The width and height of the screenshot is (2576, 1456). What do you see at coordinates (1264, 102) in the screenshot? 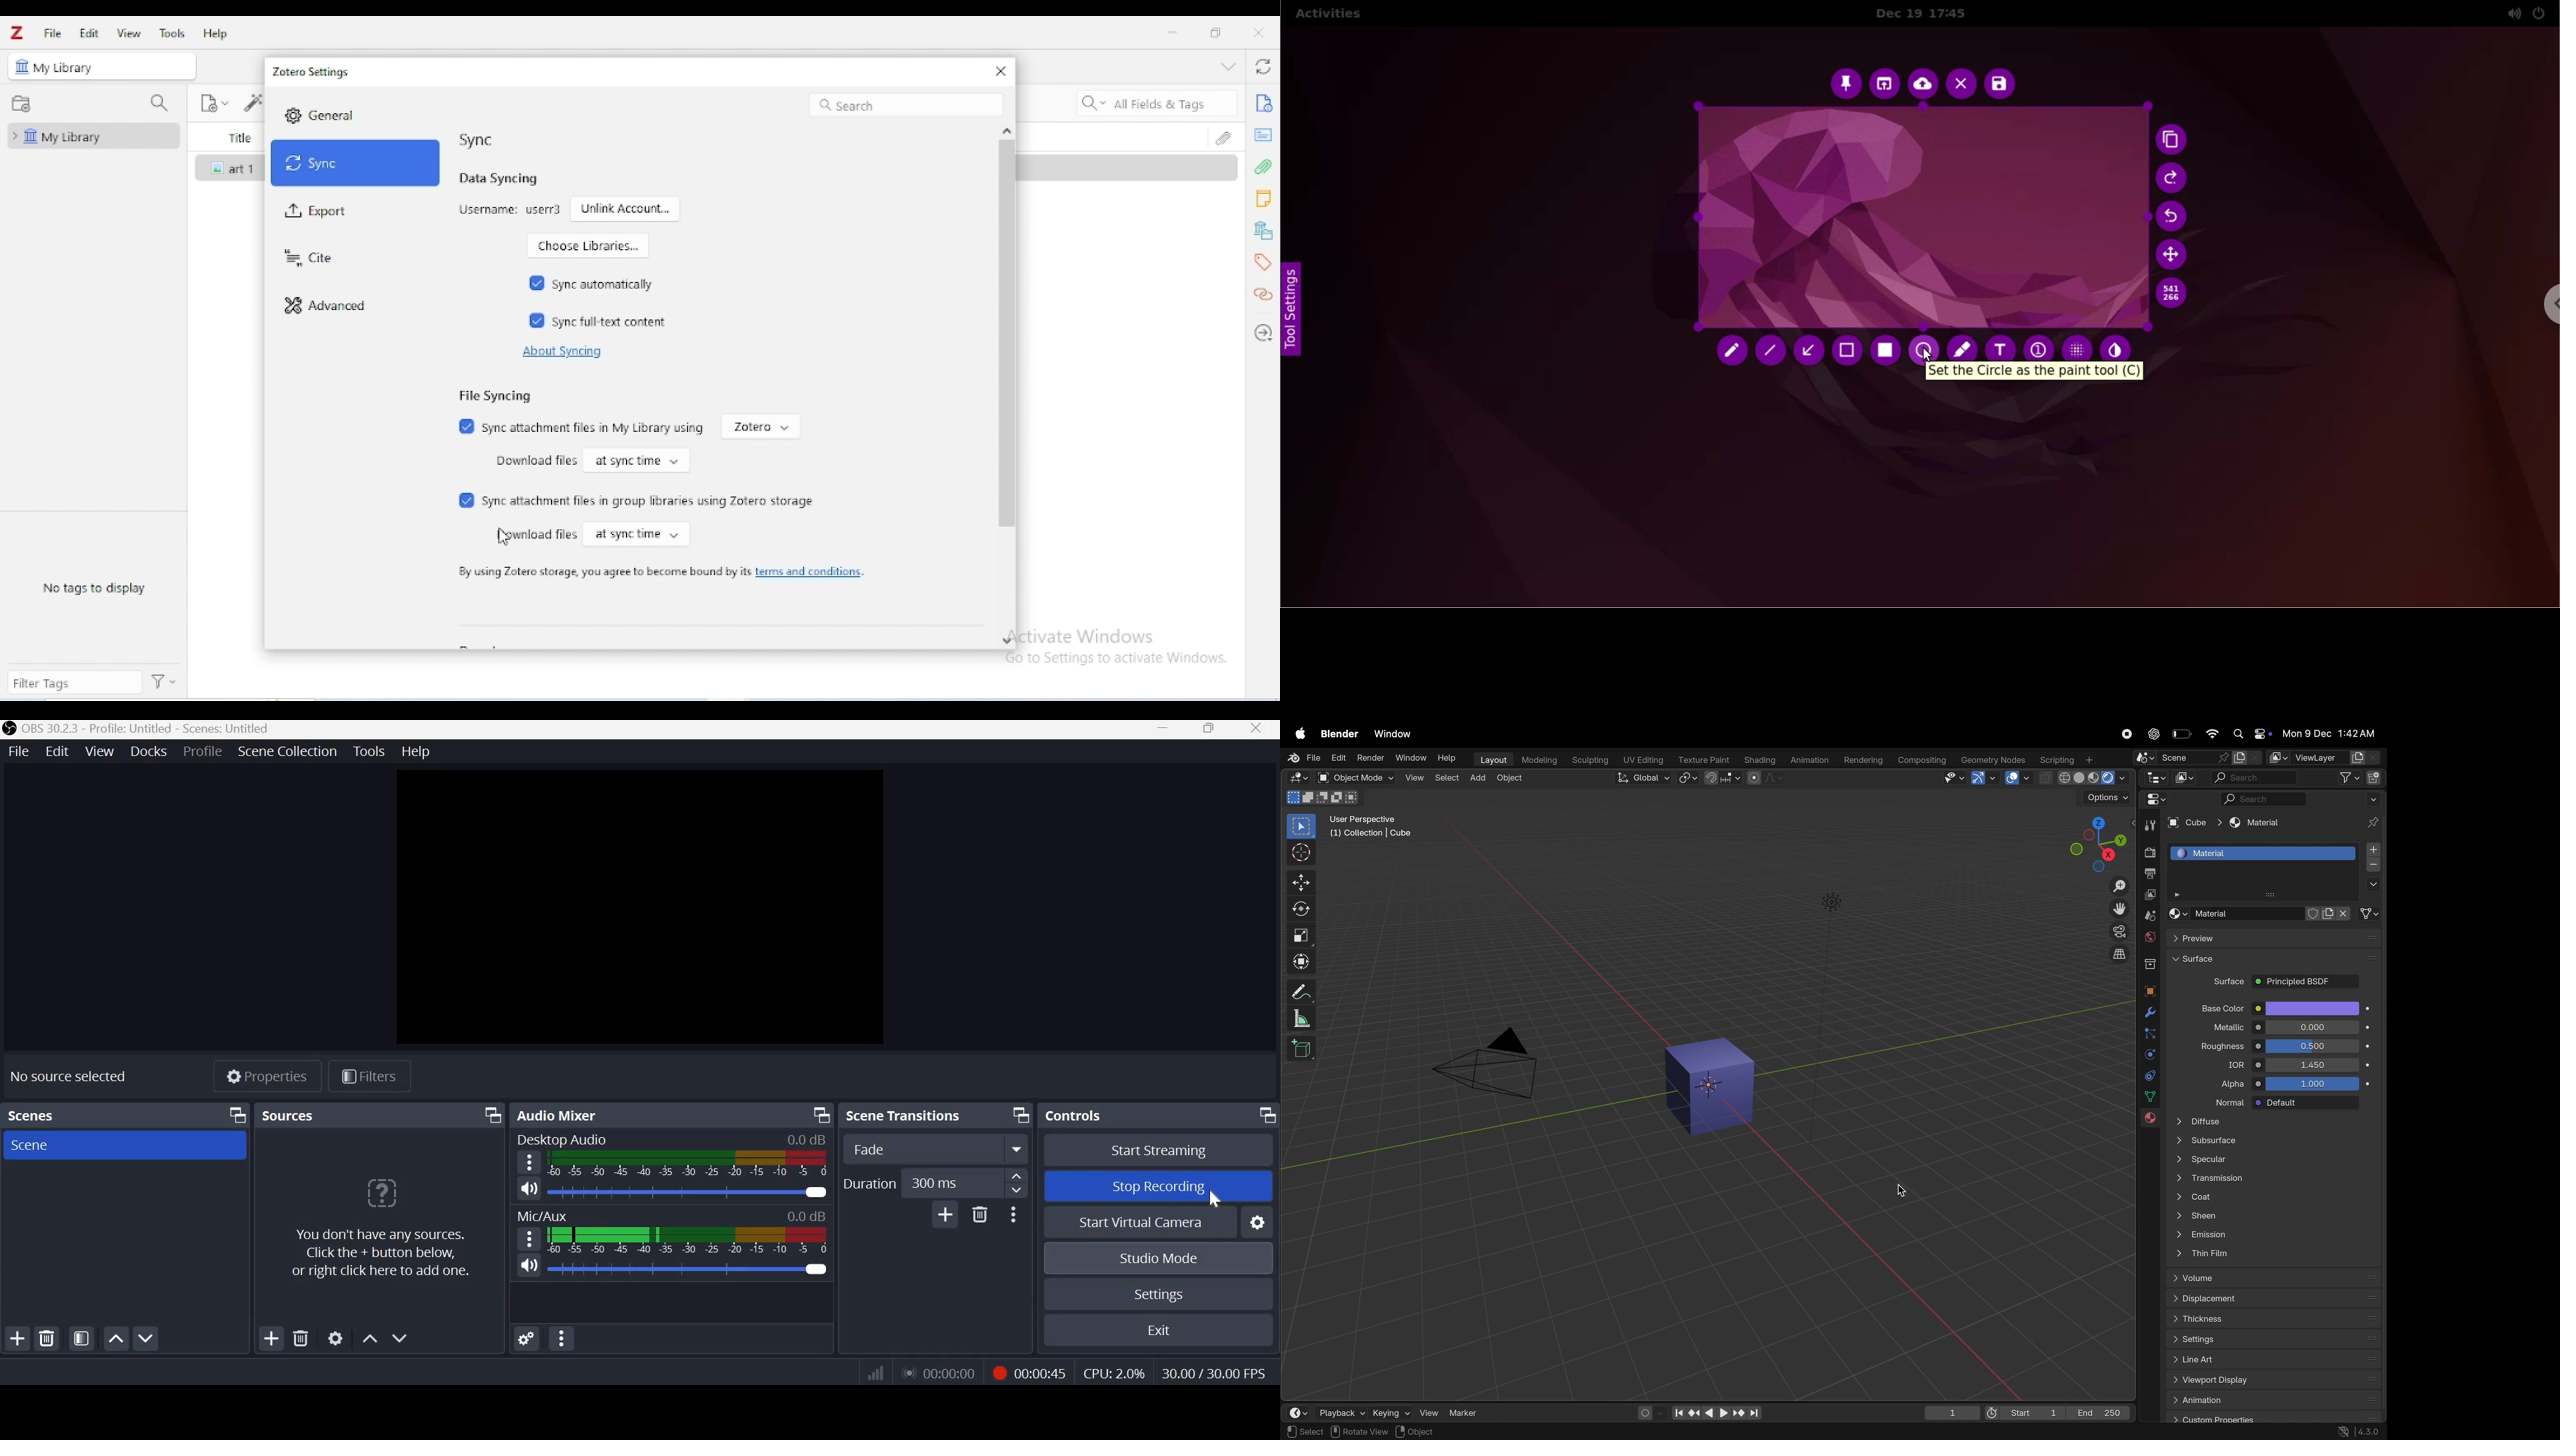
I see `info` at bounding box center [1264, 102].